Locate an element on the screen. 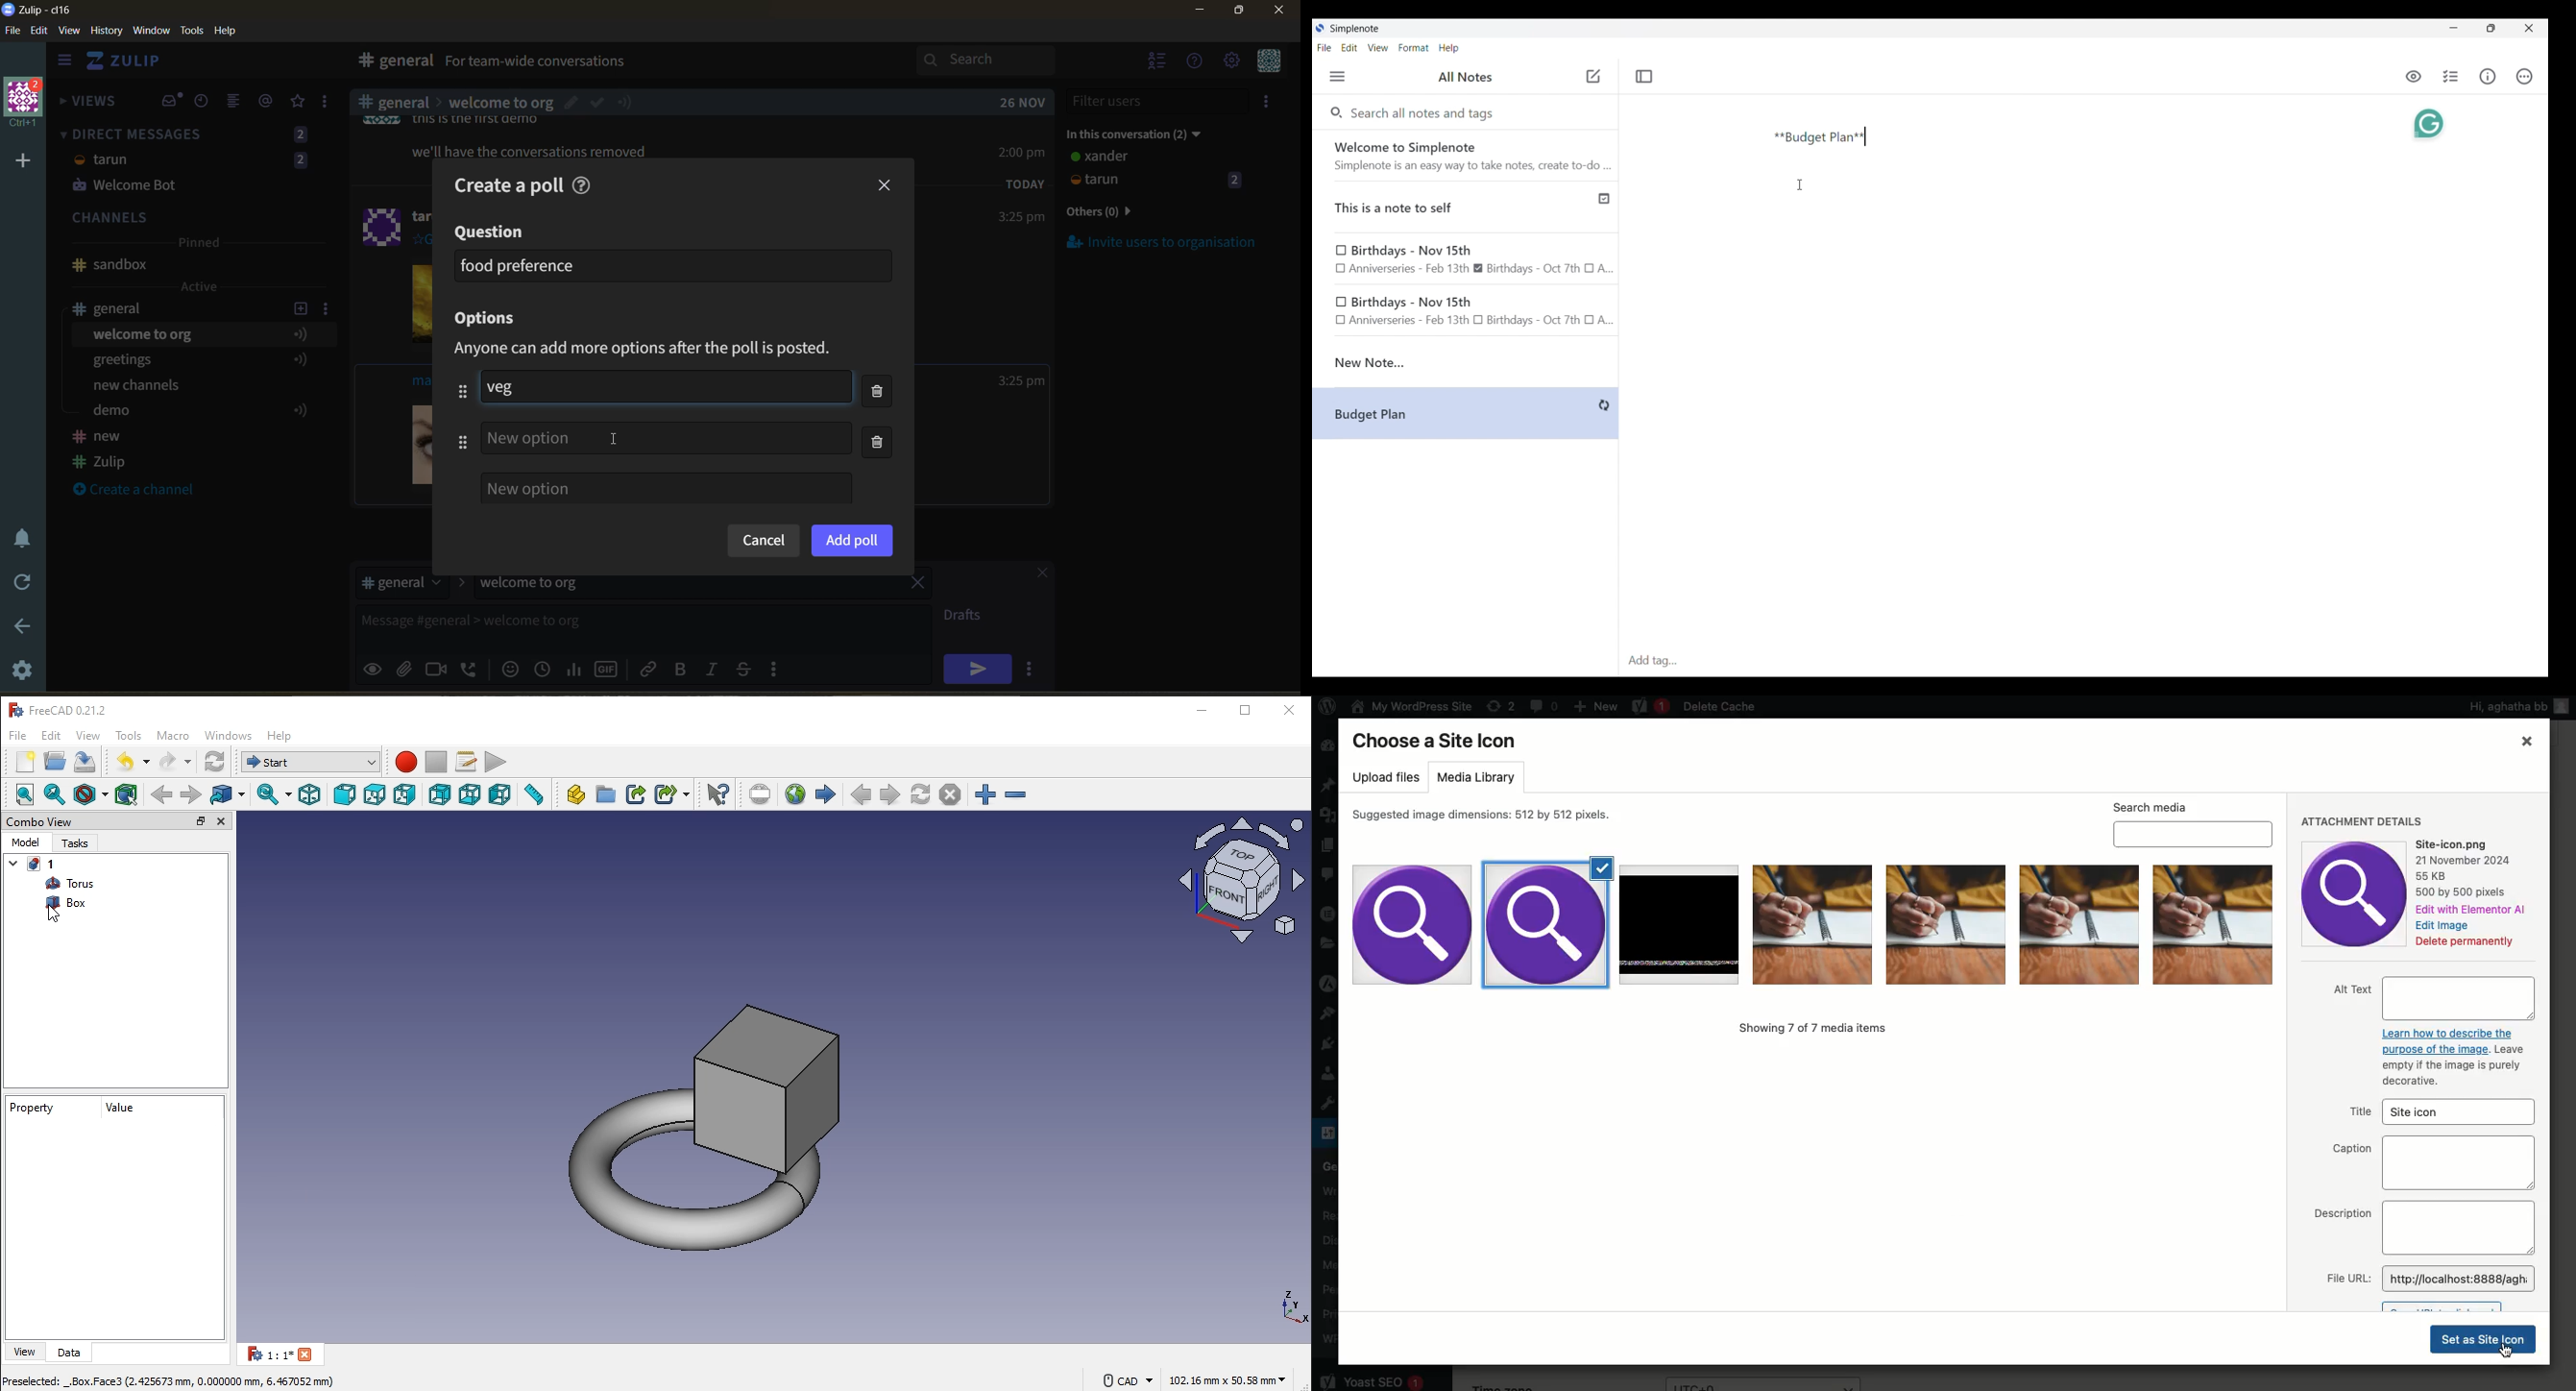  isometric view is located at coordinates (308, 795).